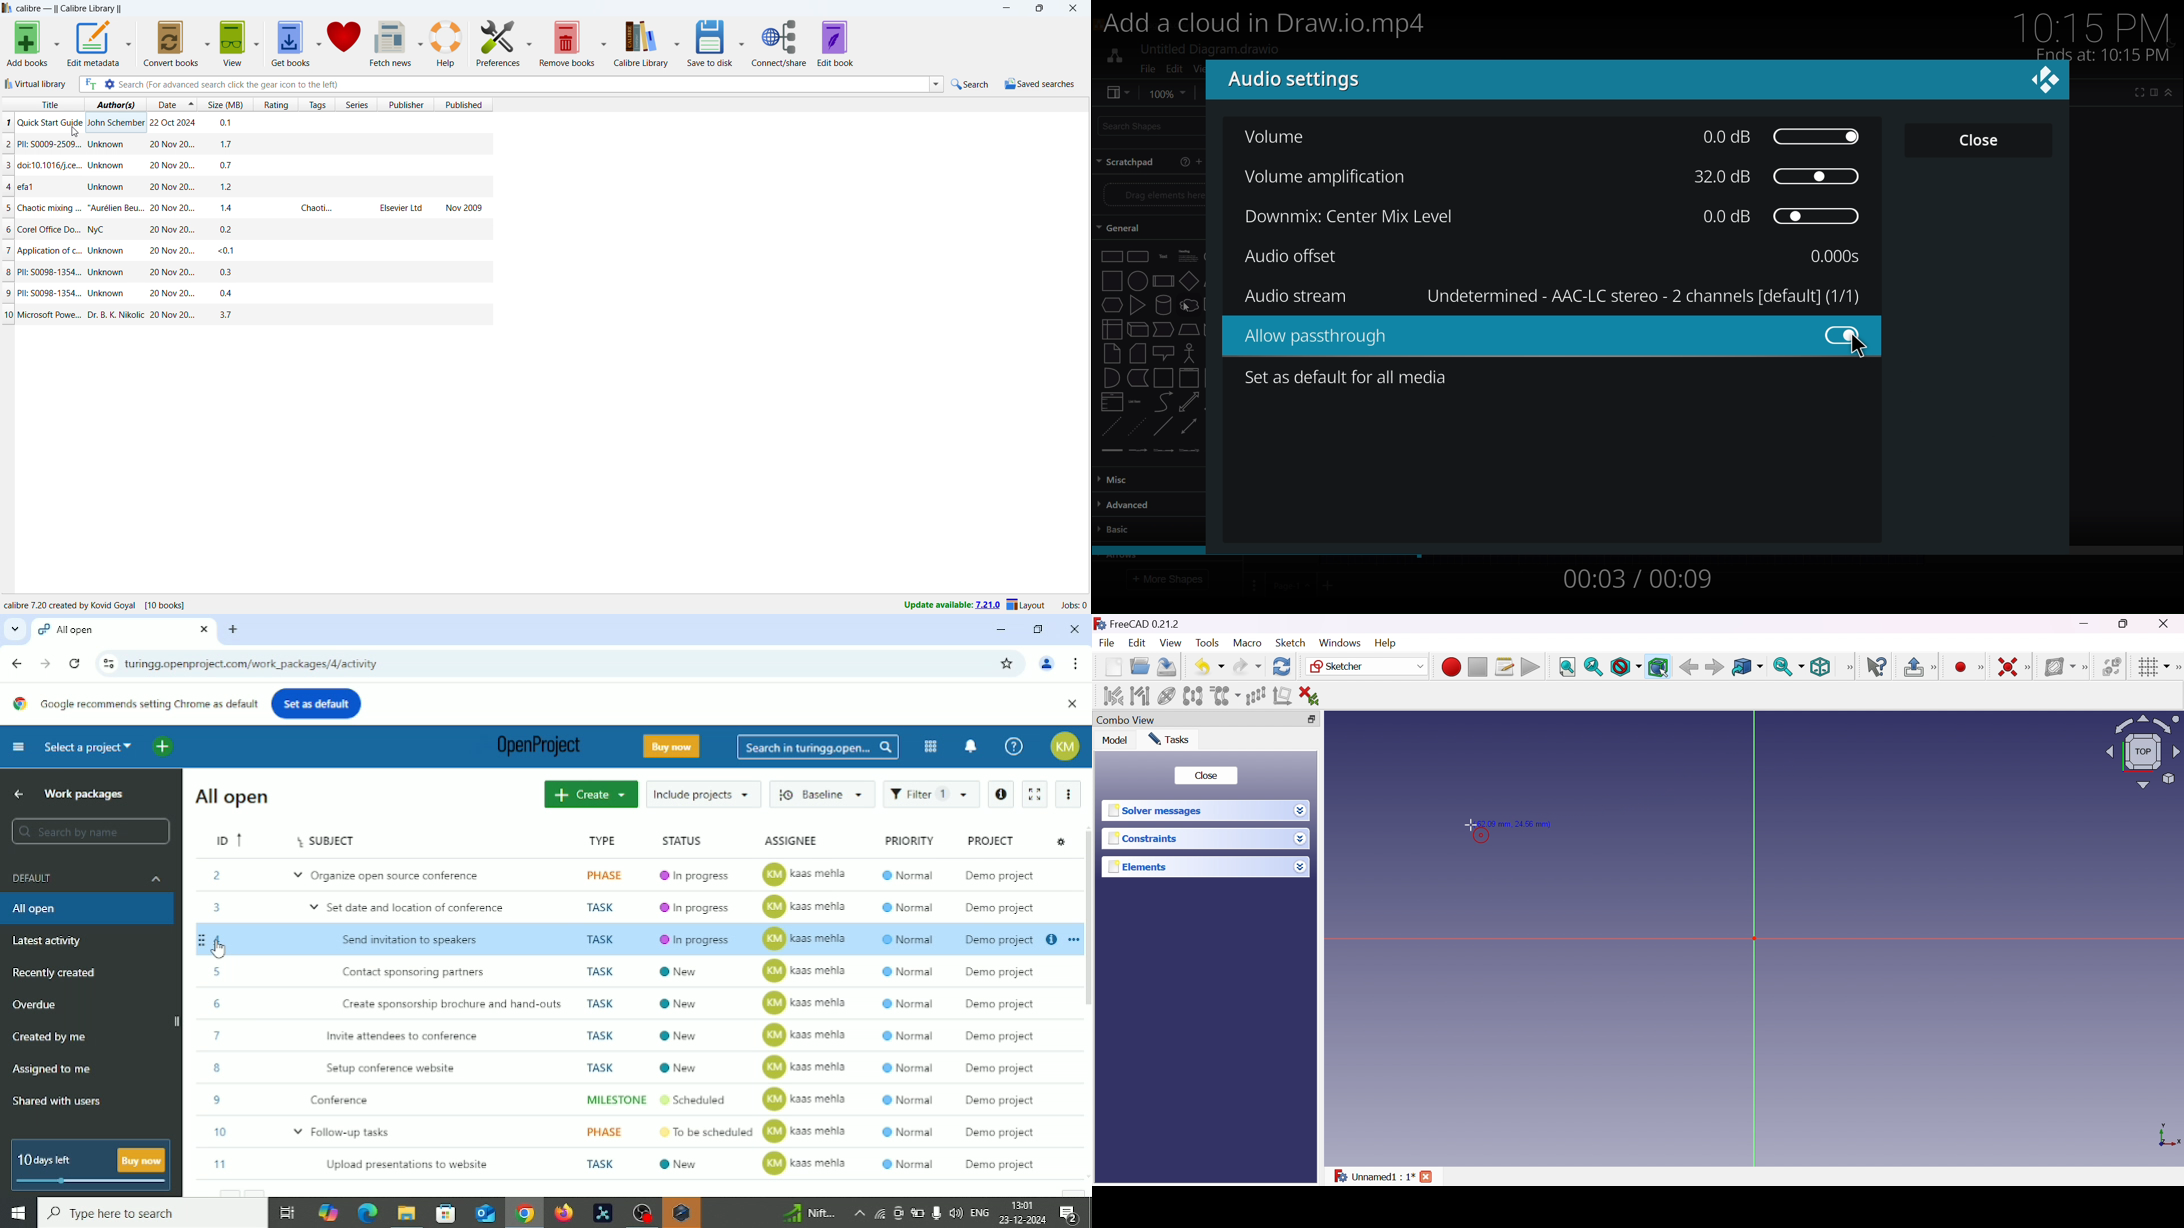 The height and width of the screenshot is (1232, 2184). Describe the element at coordinates (19, 793) in the screenshot. I see `Up` at that location.